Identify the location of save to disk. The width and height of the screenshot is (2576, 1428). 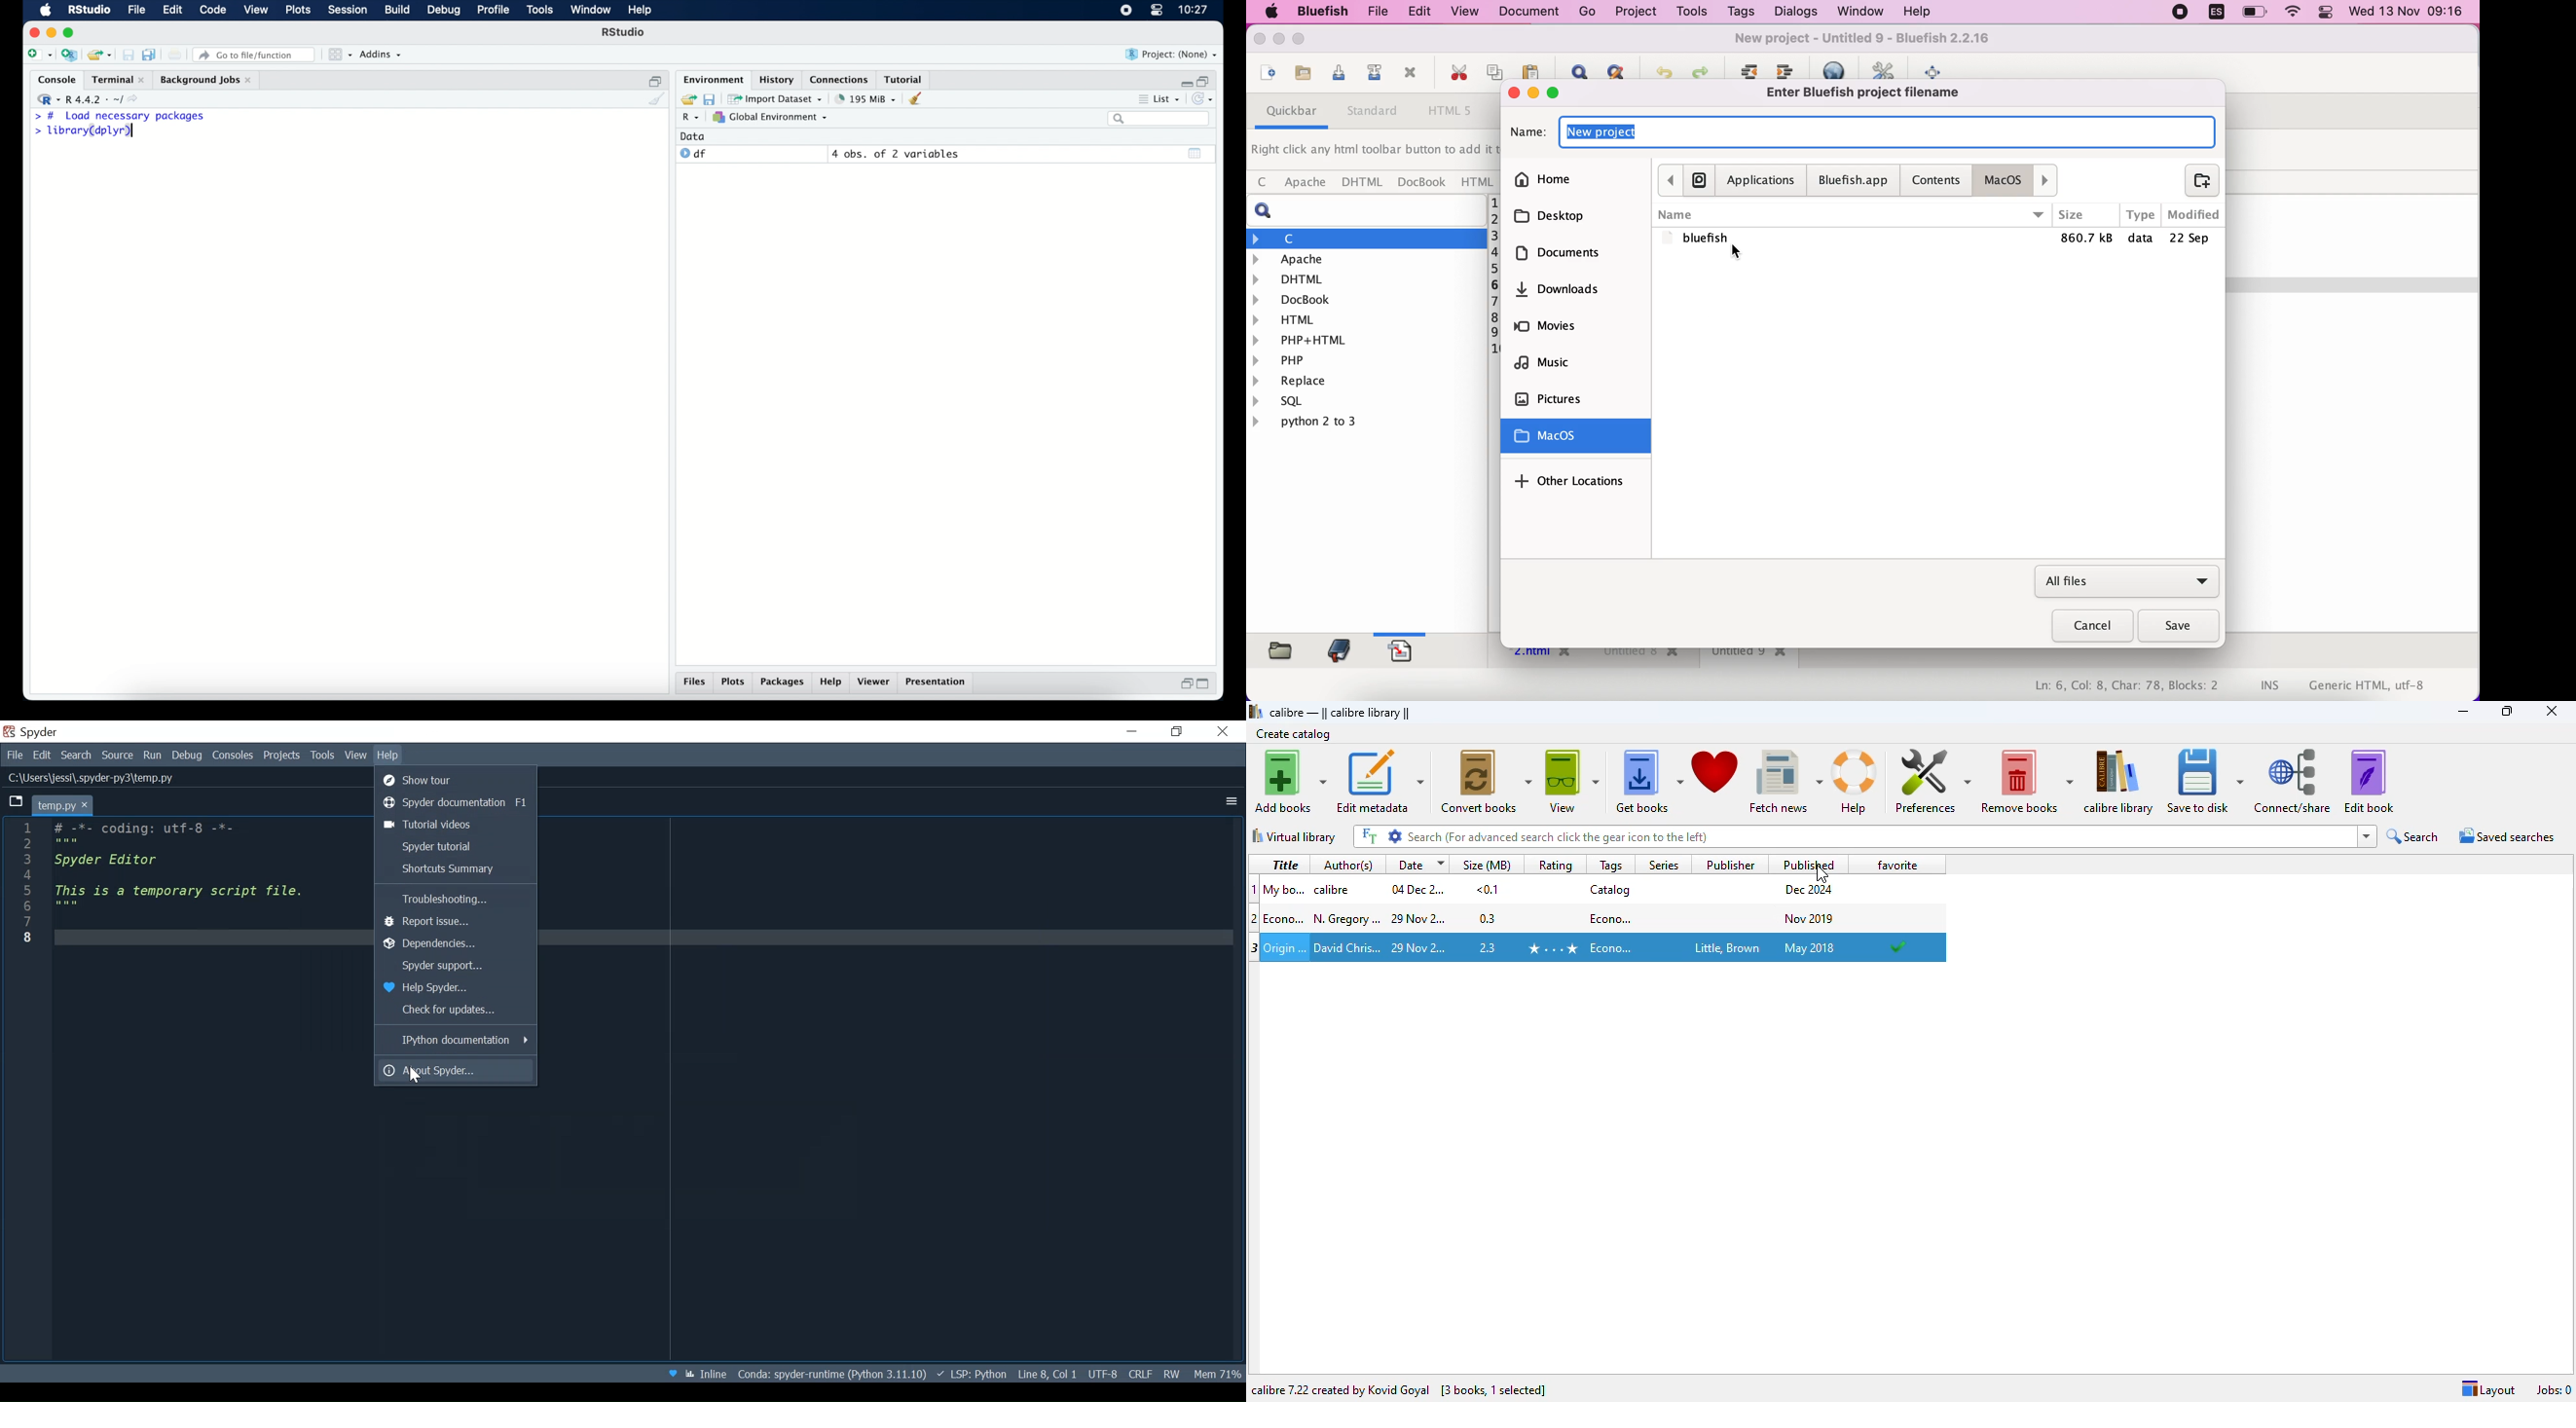
(2203, 781).